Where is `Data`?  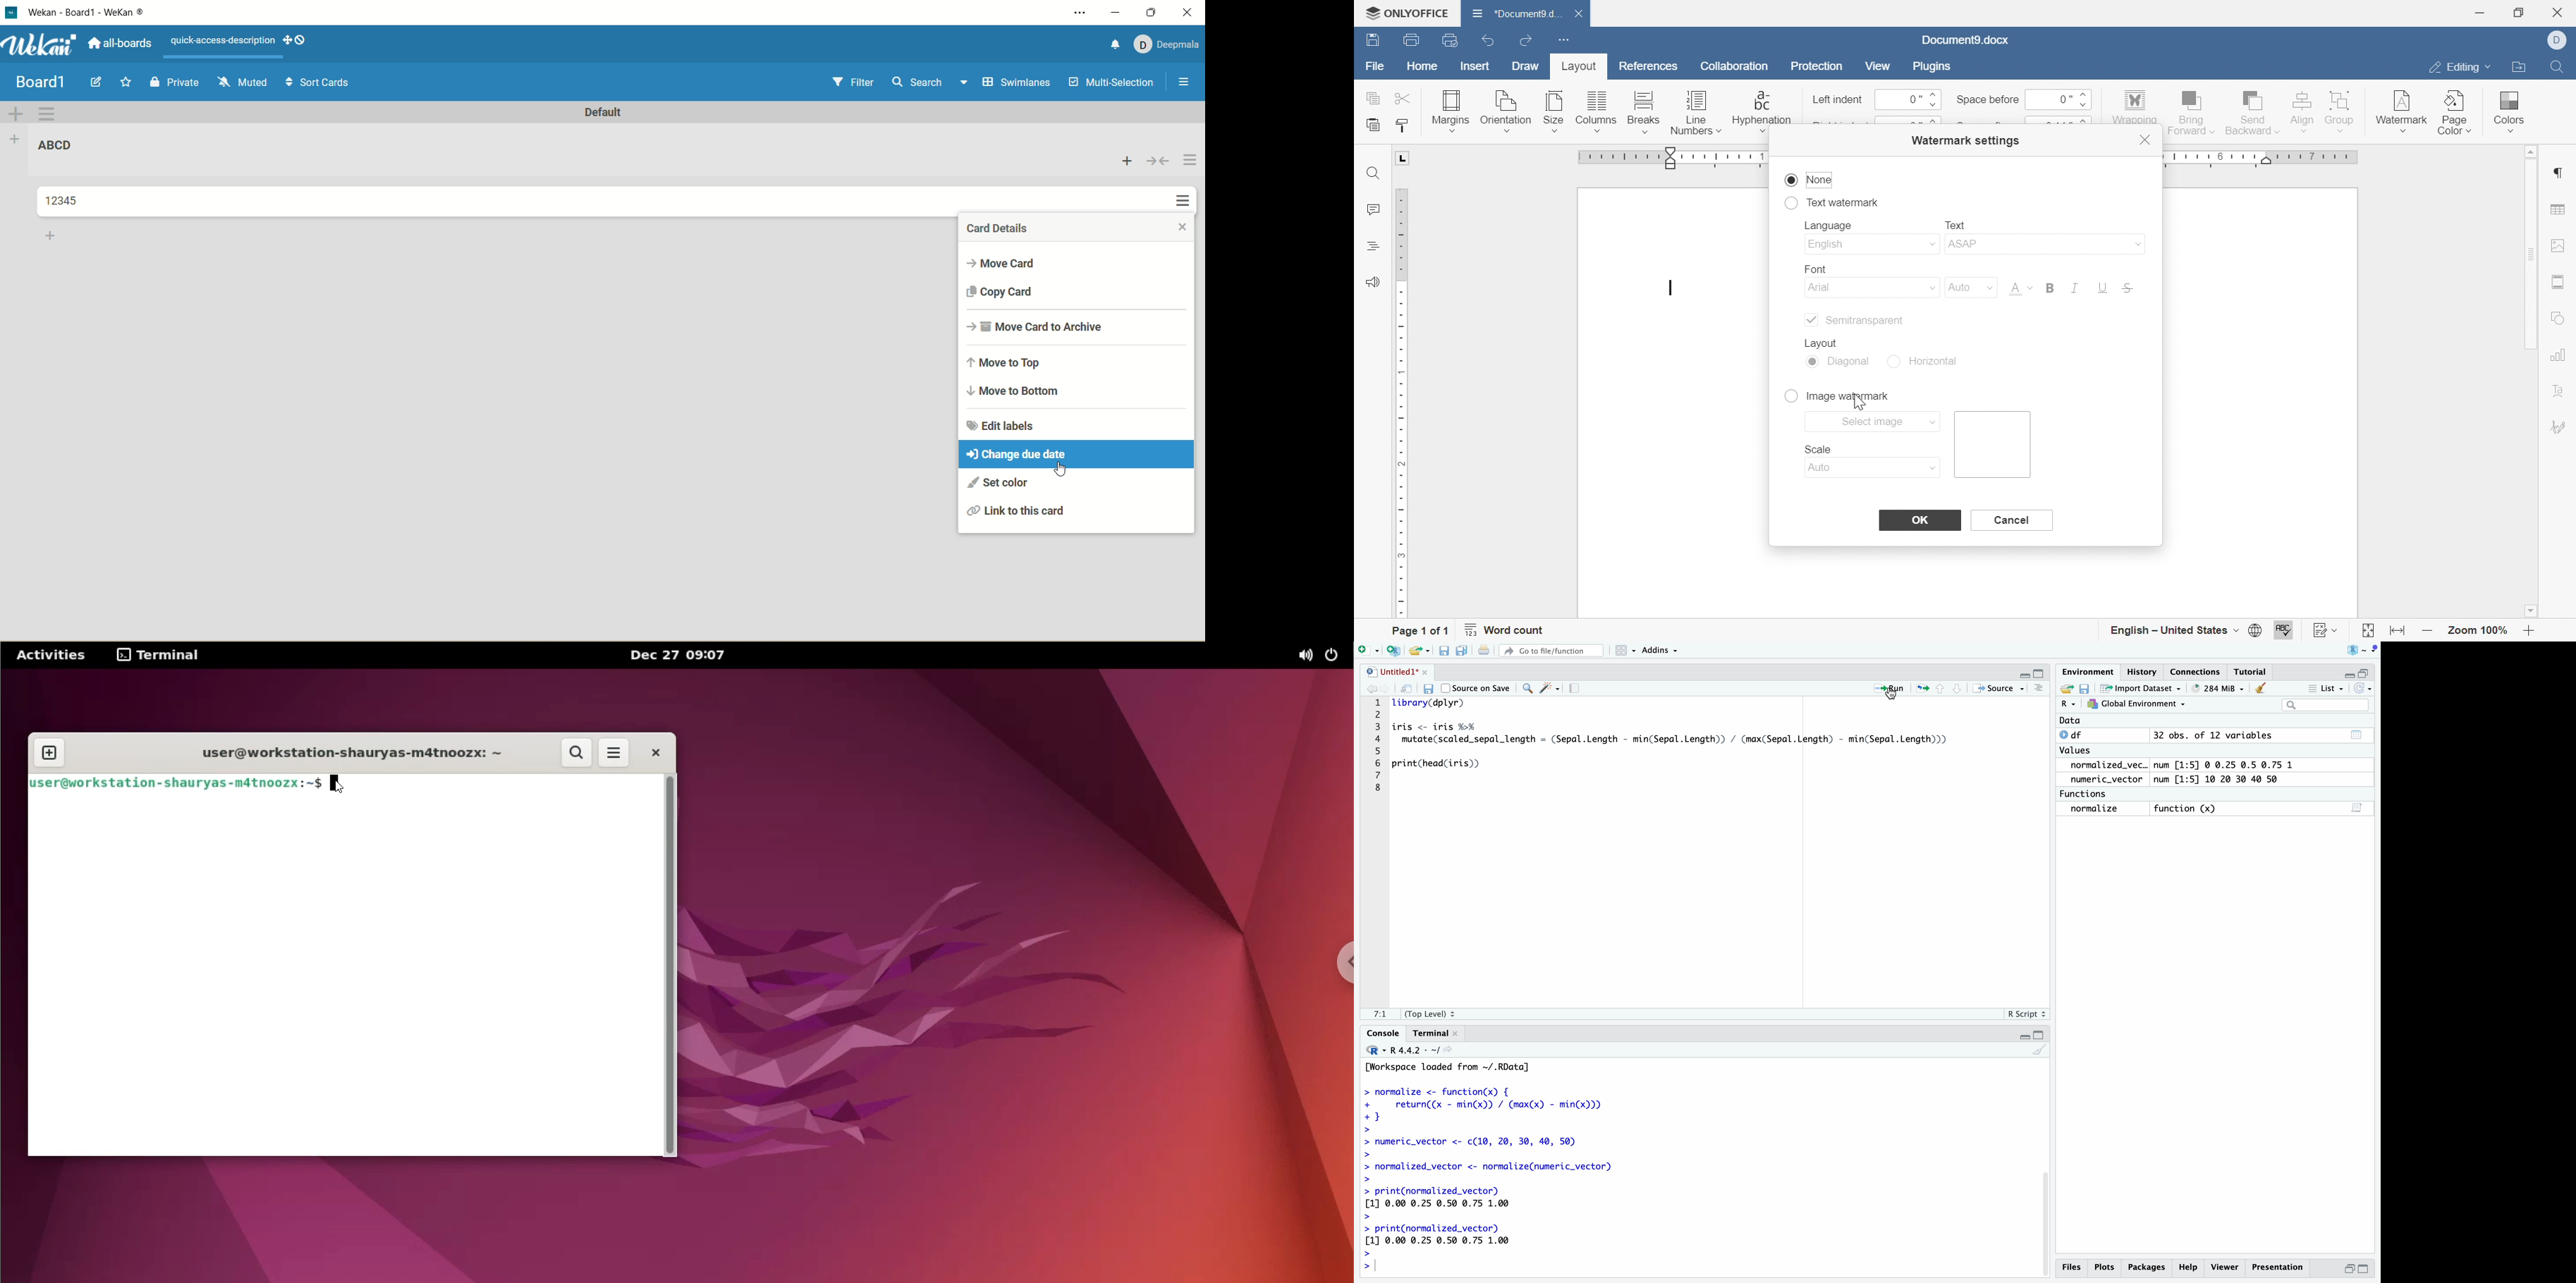 Data is located at coordinates (2070, 721).